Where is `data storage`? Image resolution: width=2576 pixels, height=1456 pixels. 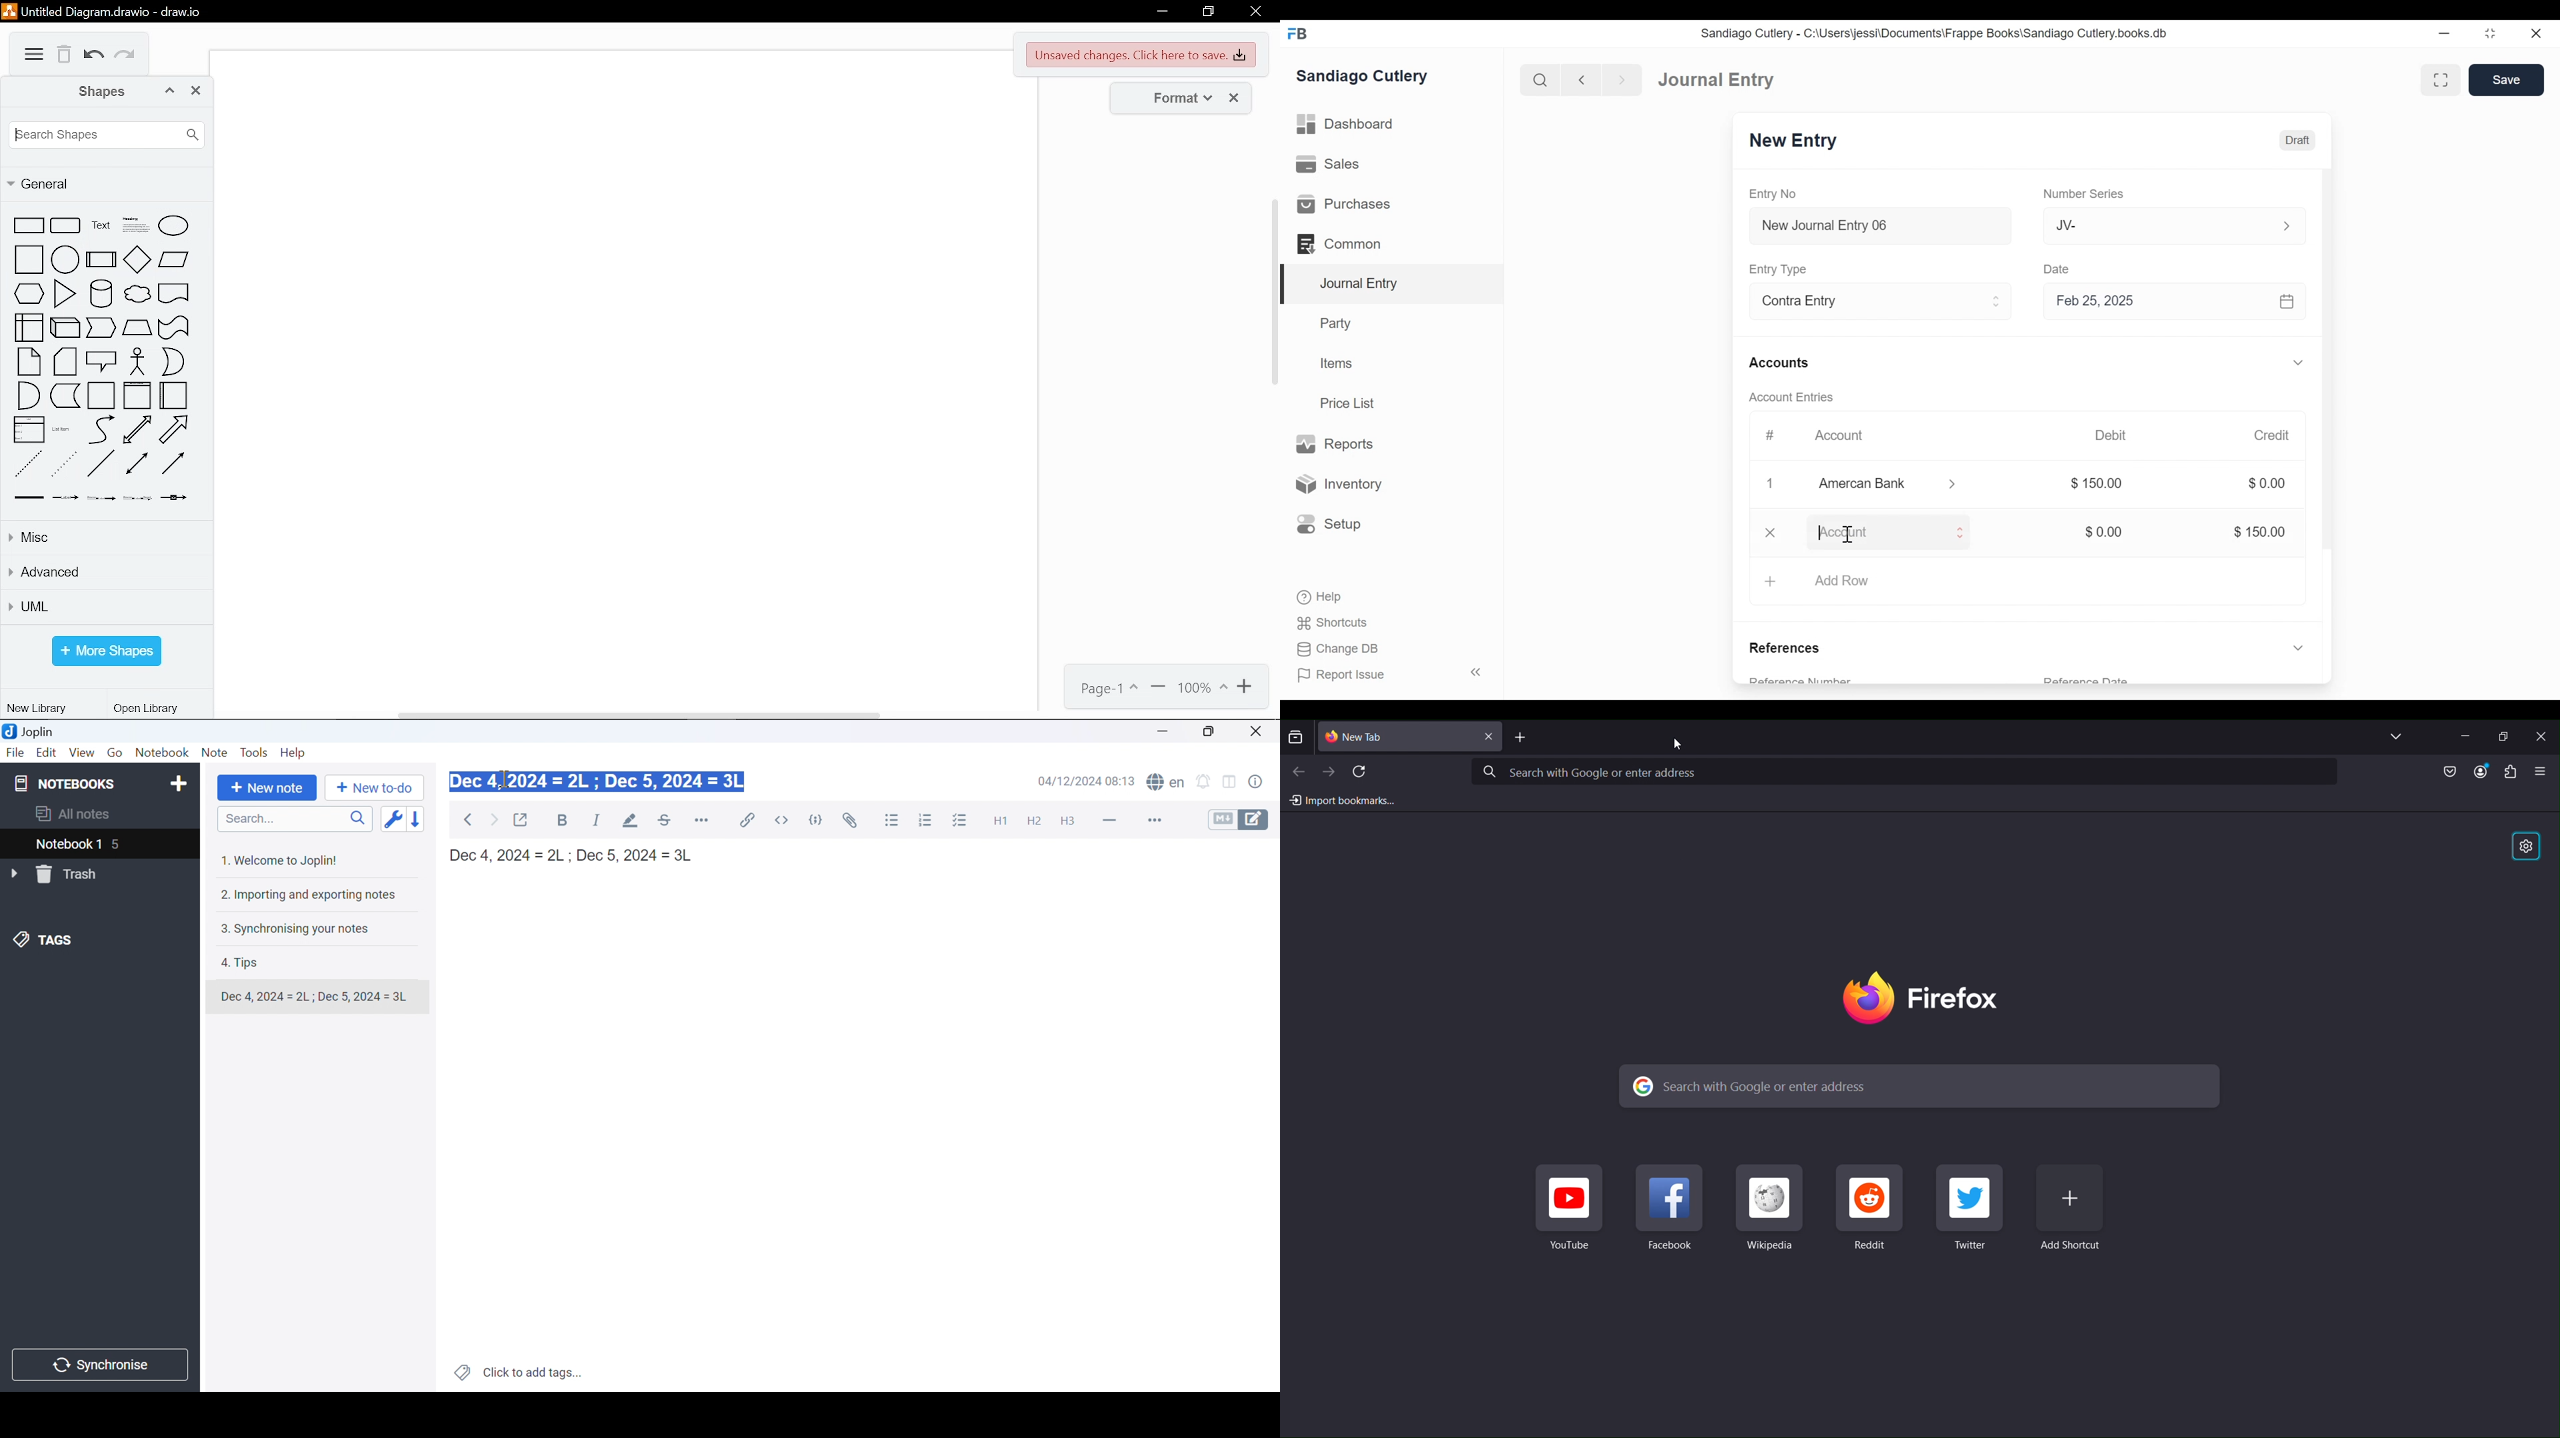
data storage is located at coordinates (66, 397).